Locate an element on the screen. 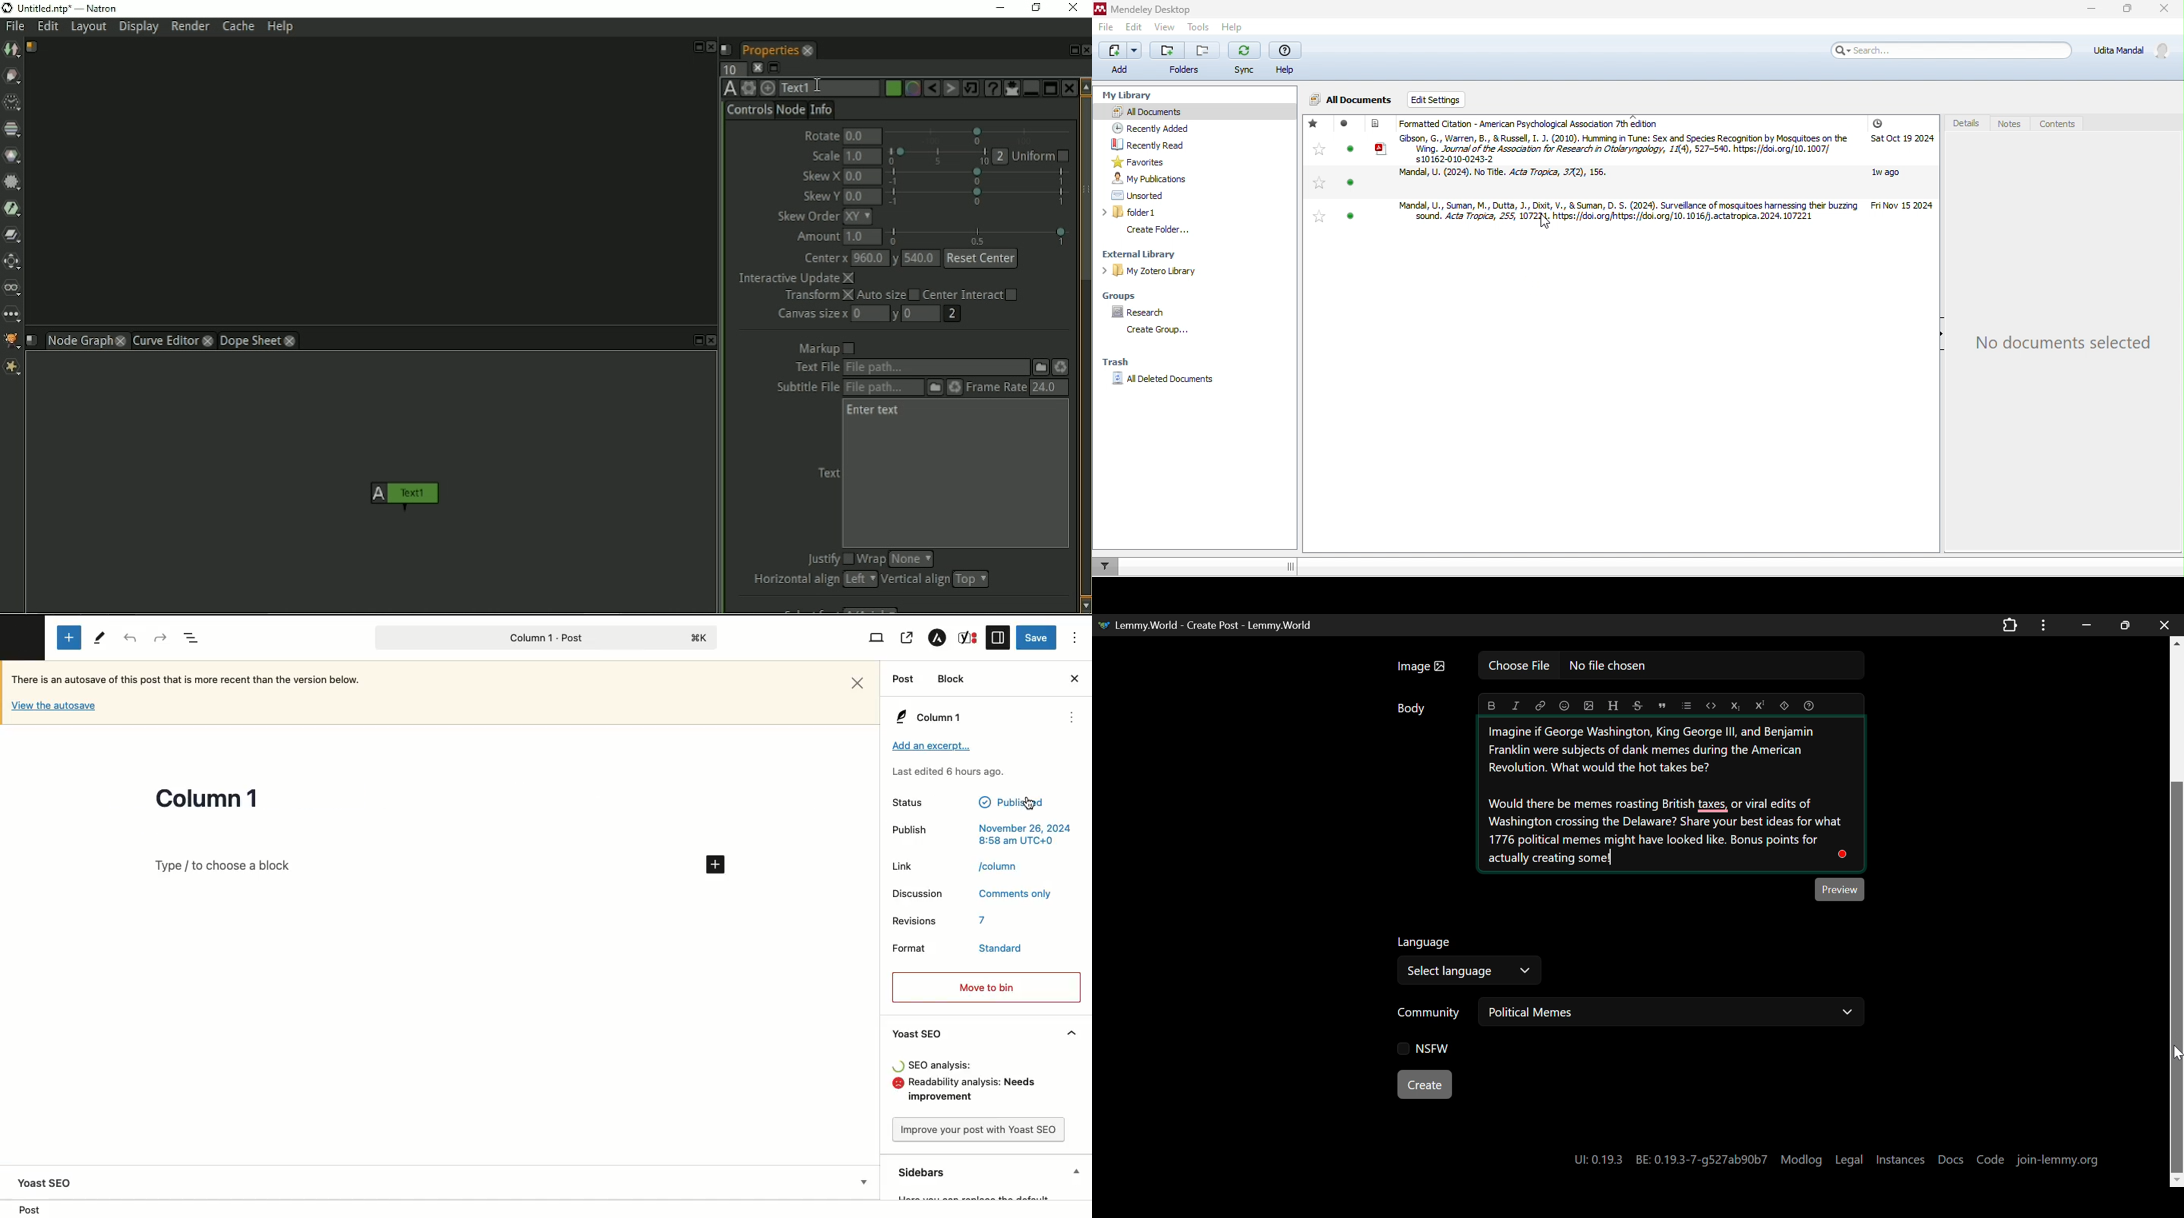 This screenshot has width=2184, height=1232. Memes in American Revolution is located at coordinates (1672, 795).